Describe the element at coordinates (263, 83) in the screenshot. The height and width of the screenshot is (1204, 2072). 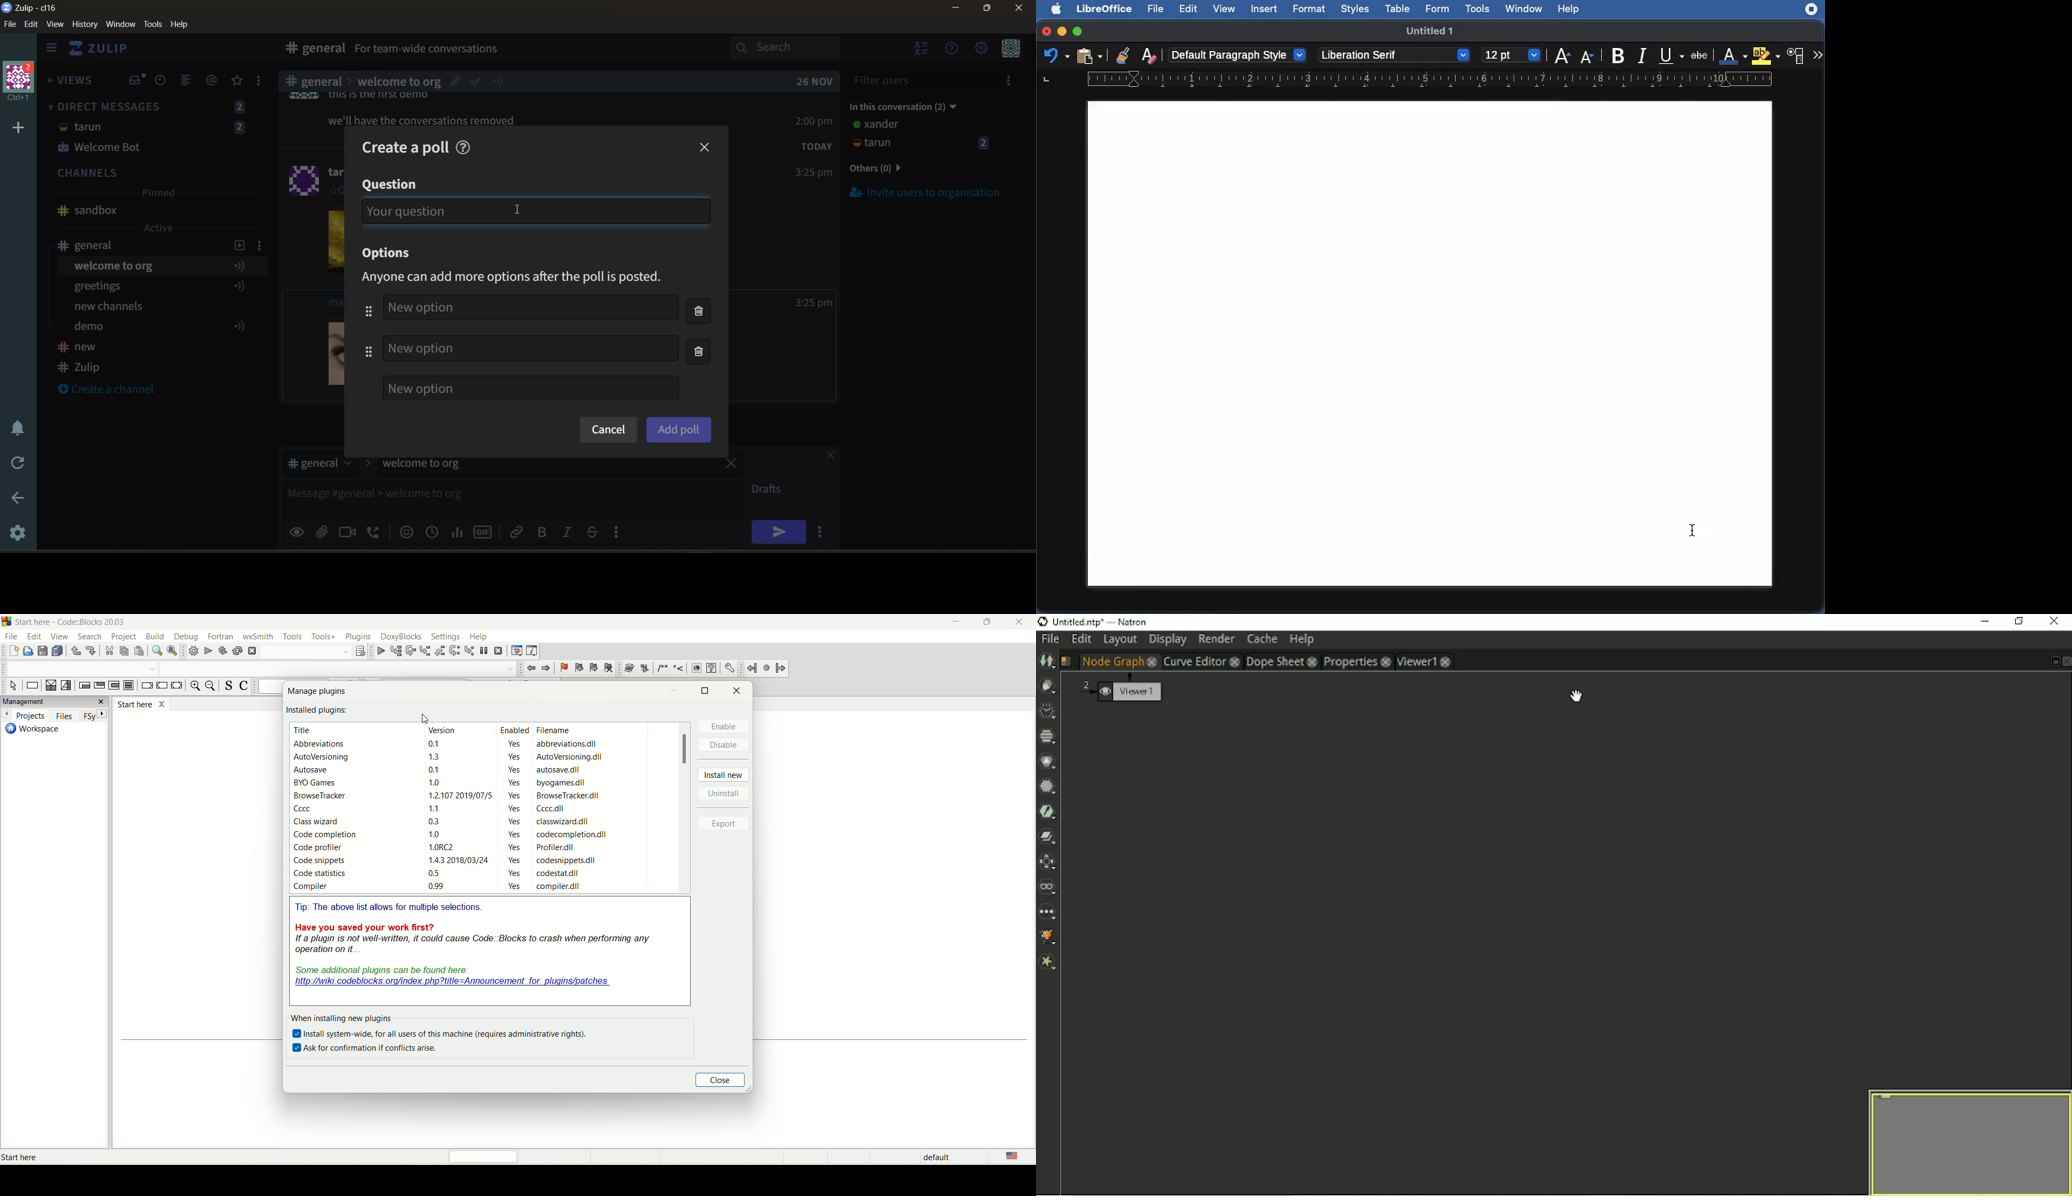
I see `reactions and drafts` at that location.